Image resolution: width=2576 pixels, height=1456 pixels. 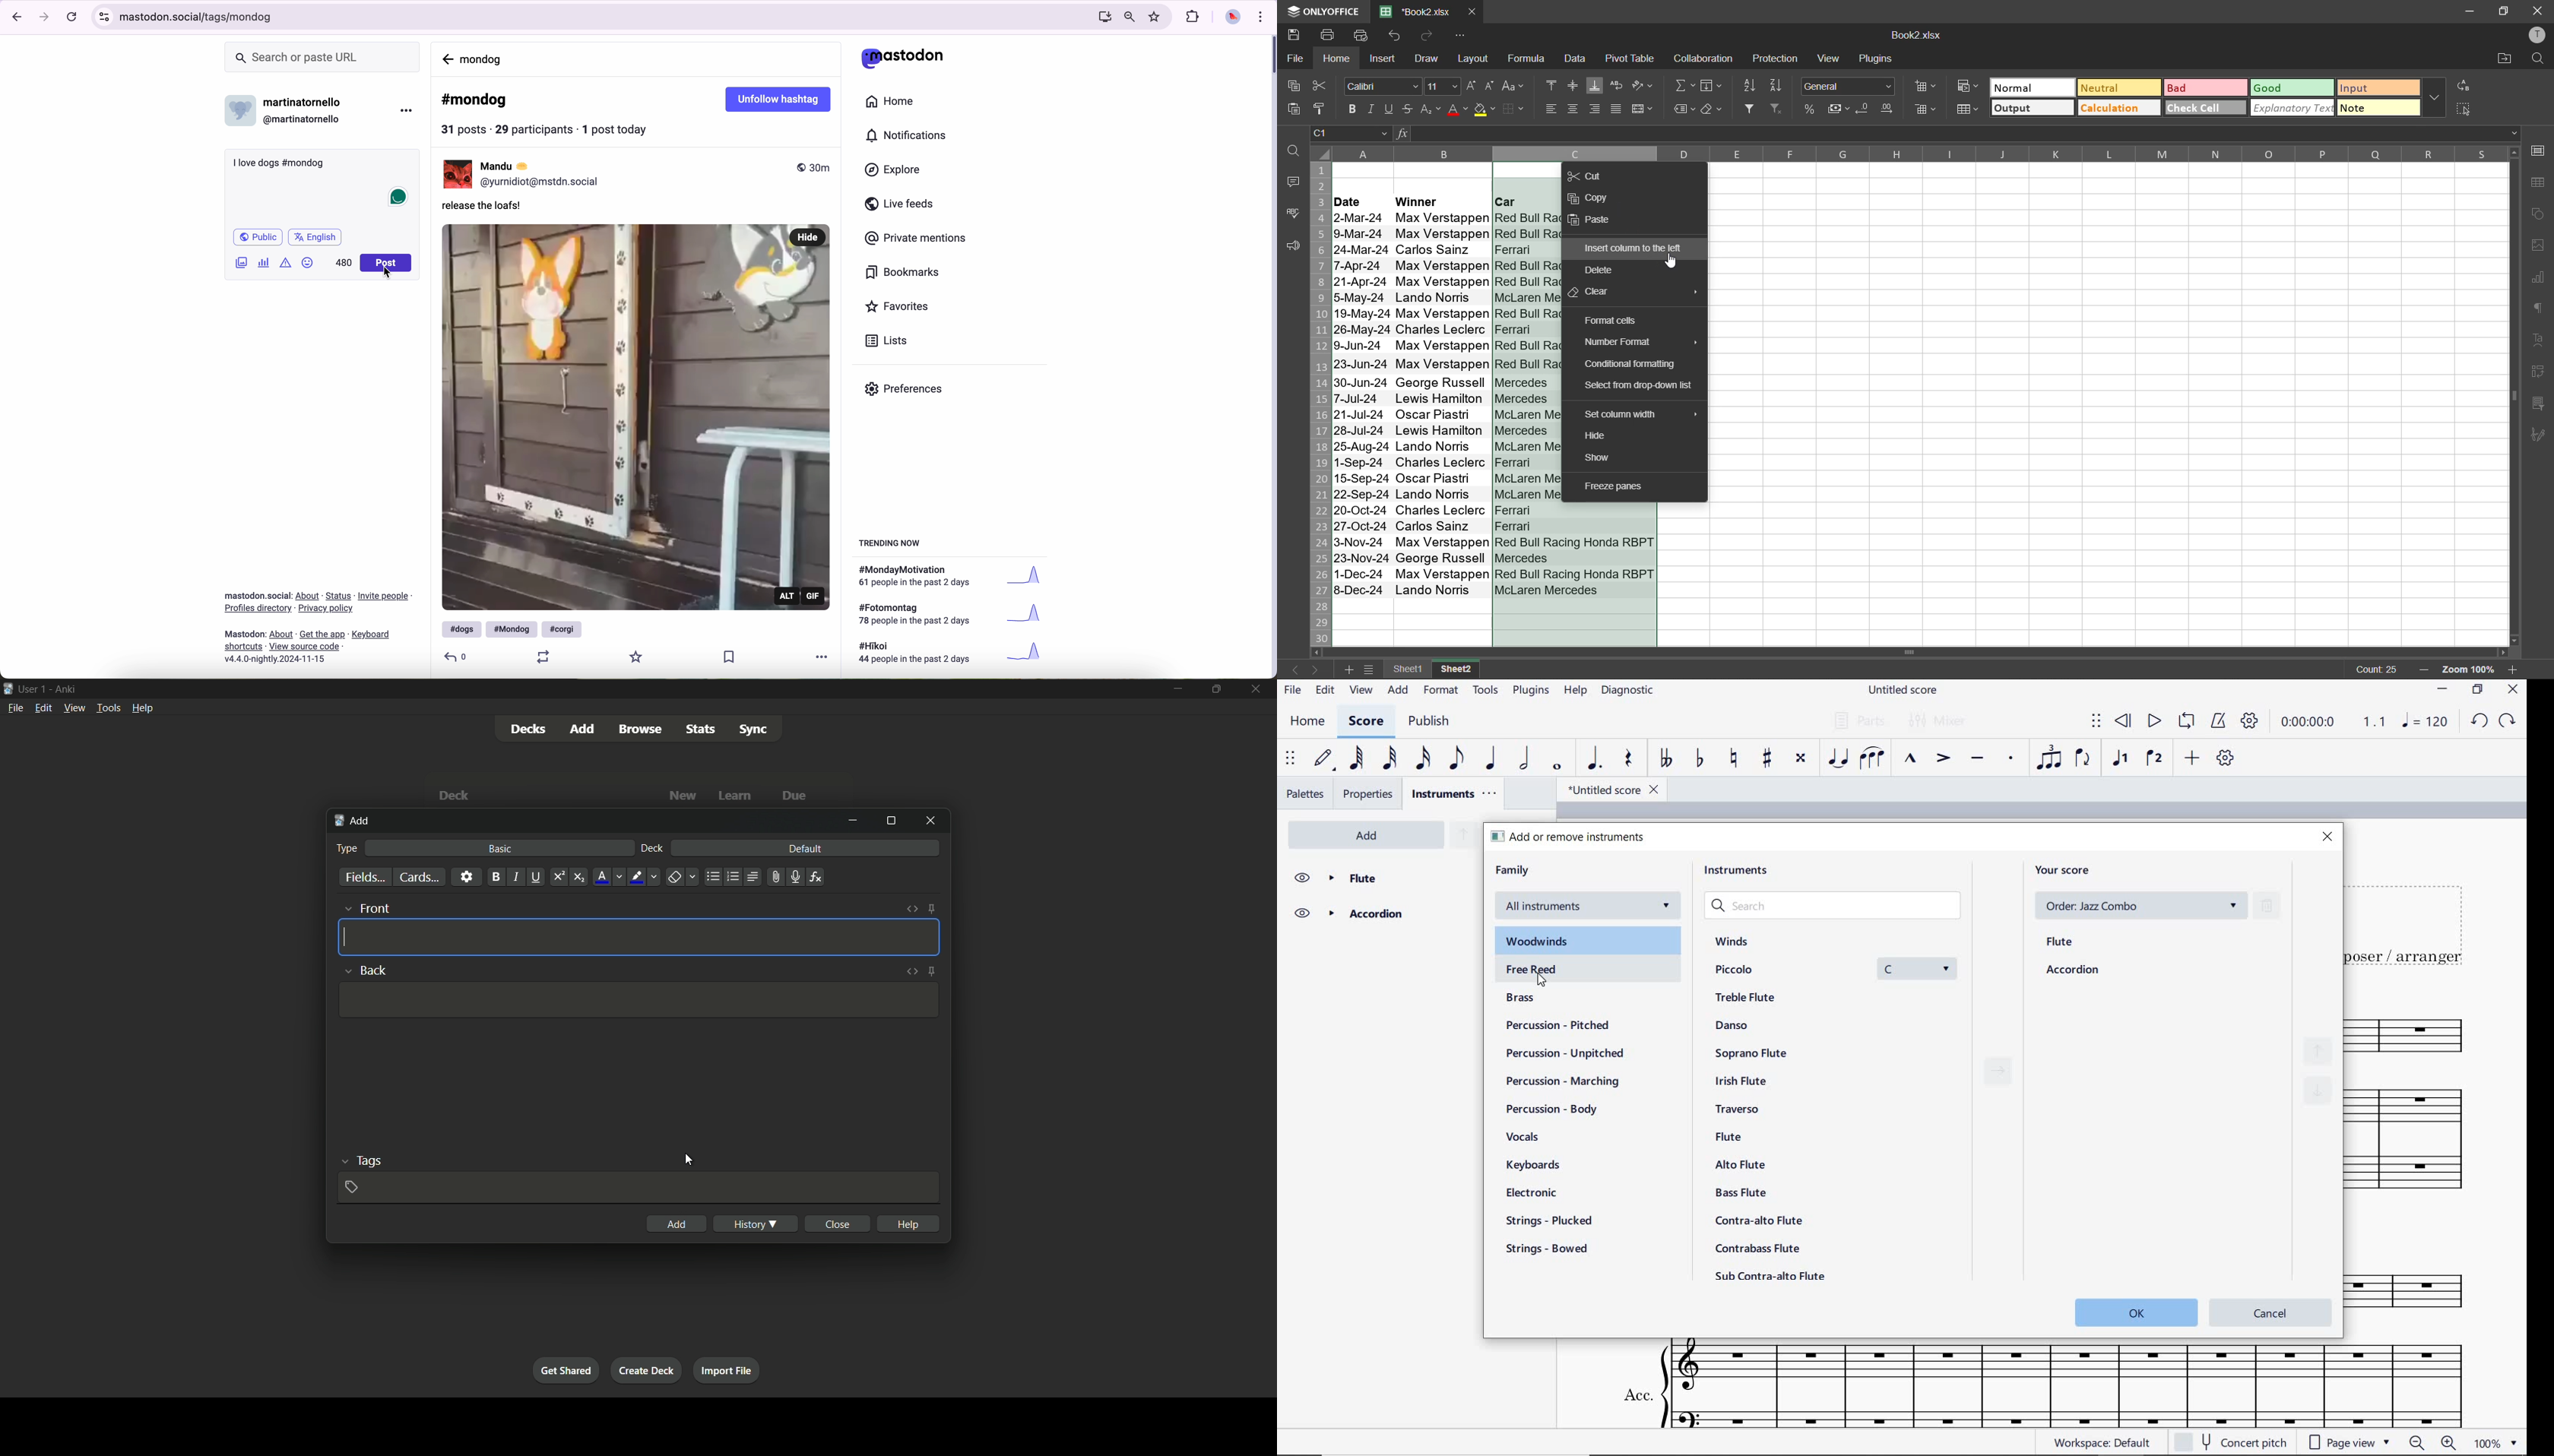 What do you see at coordinates (367, 907) in the screenshot?
I see `front` at bounding box center [367, 907].